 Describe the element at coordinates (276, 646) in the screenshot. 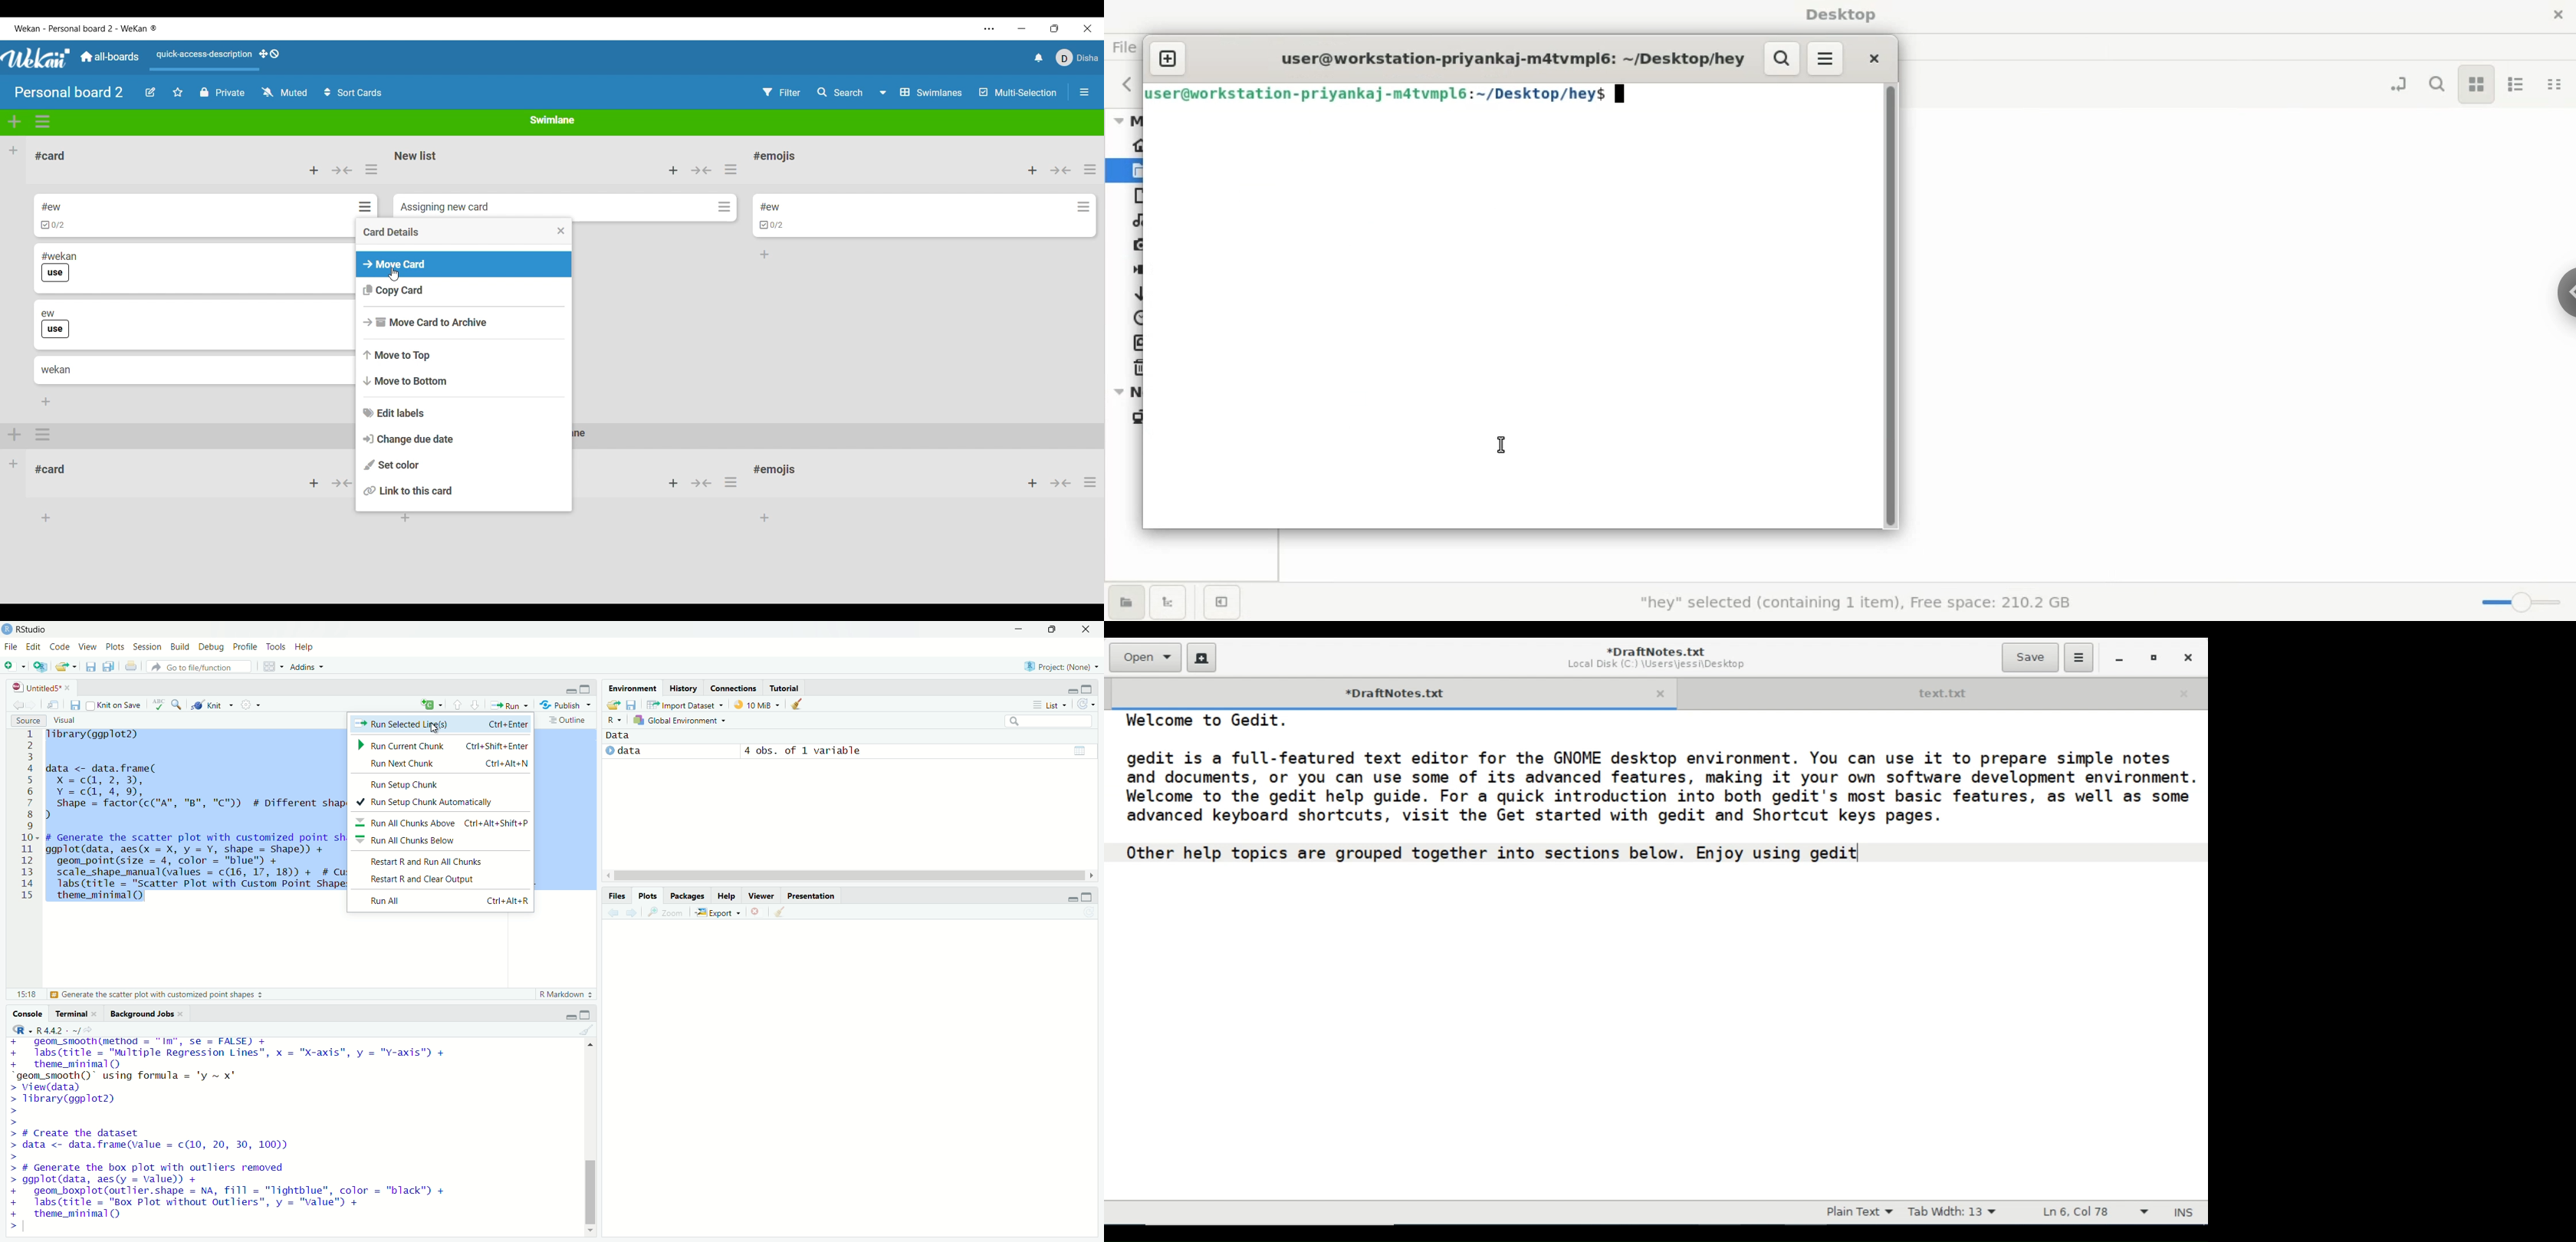

I see `Tools` at that location.